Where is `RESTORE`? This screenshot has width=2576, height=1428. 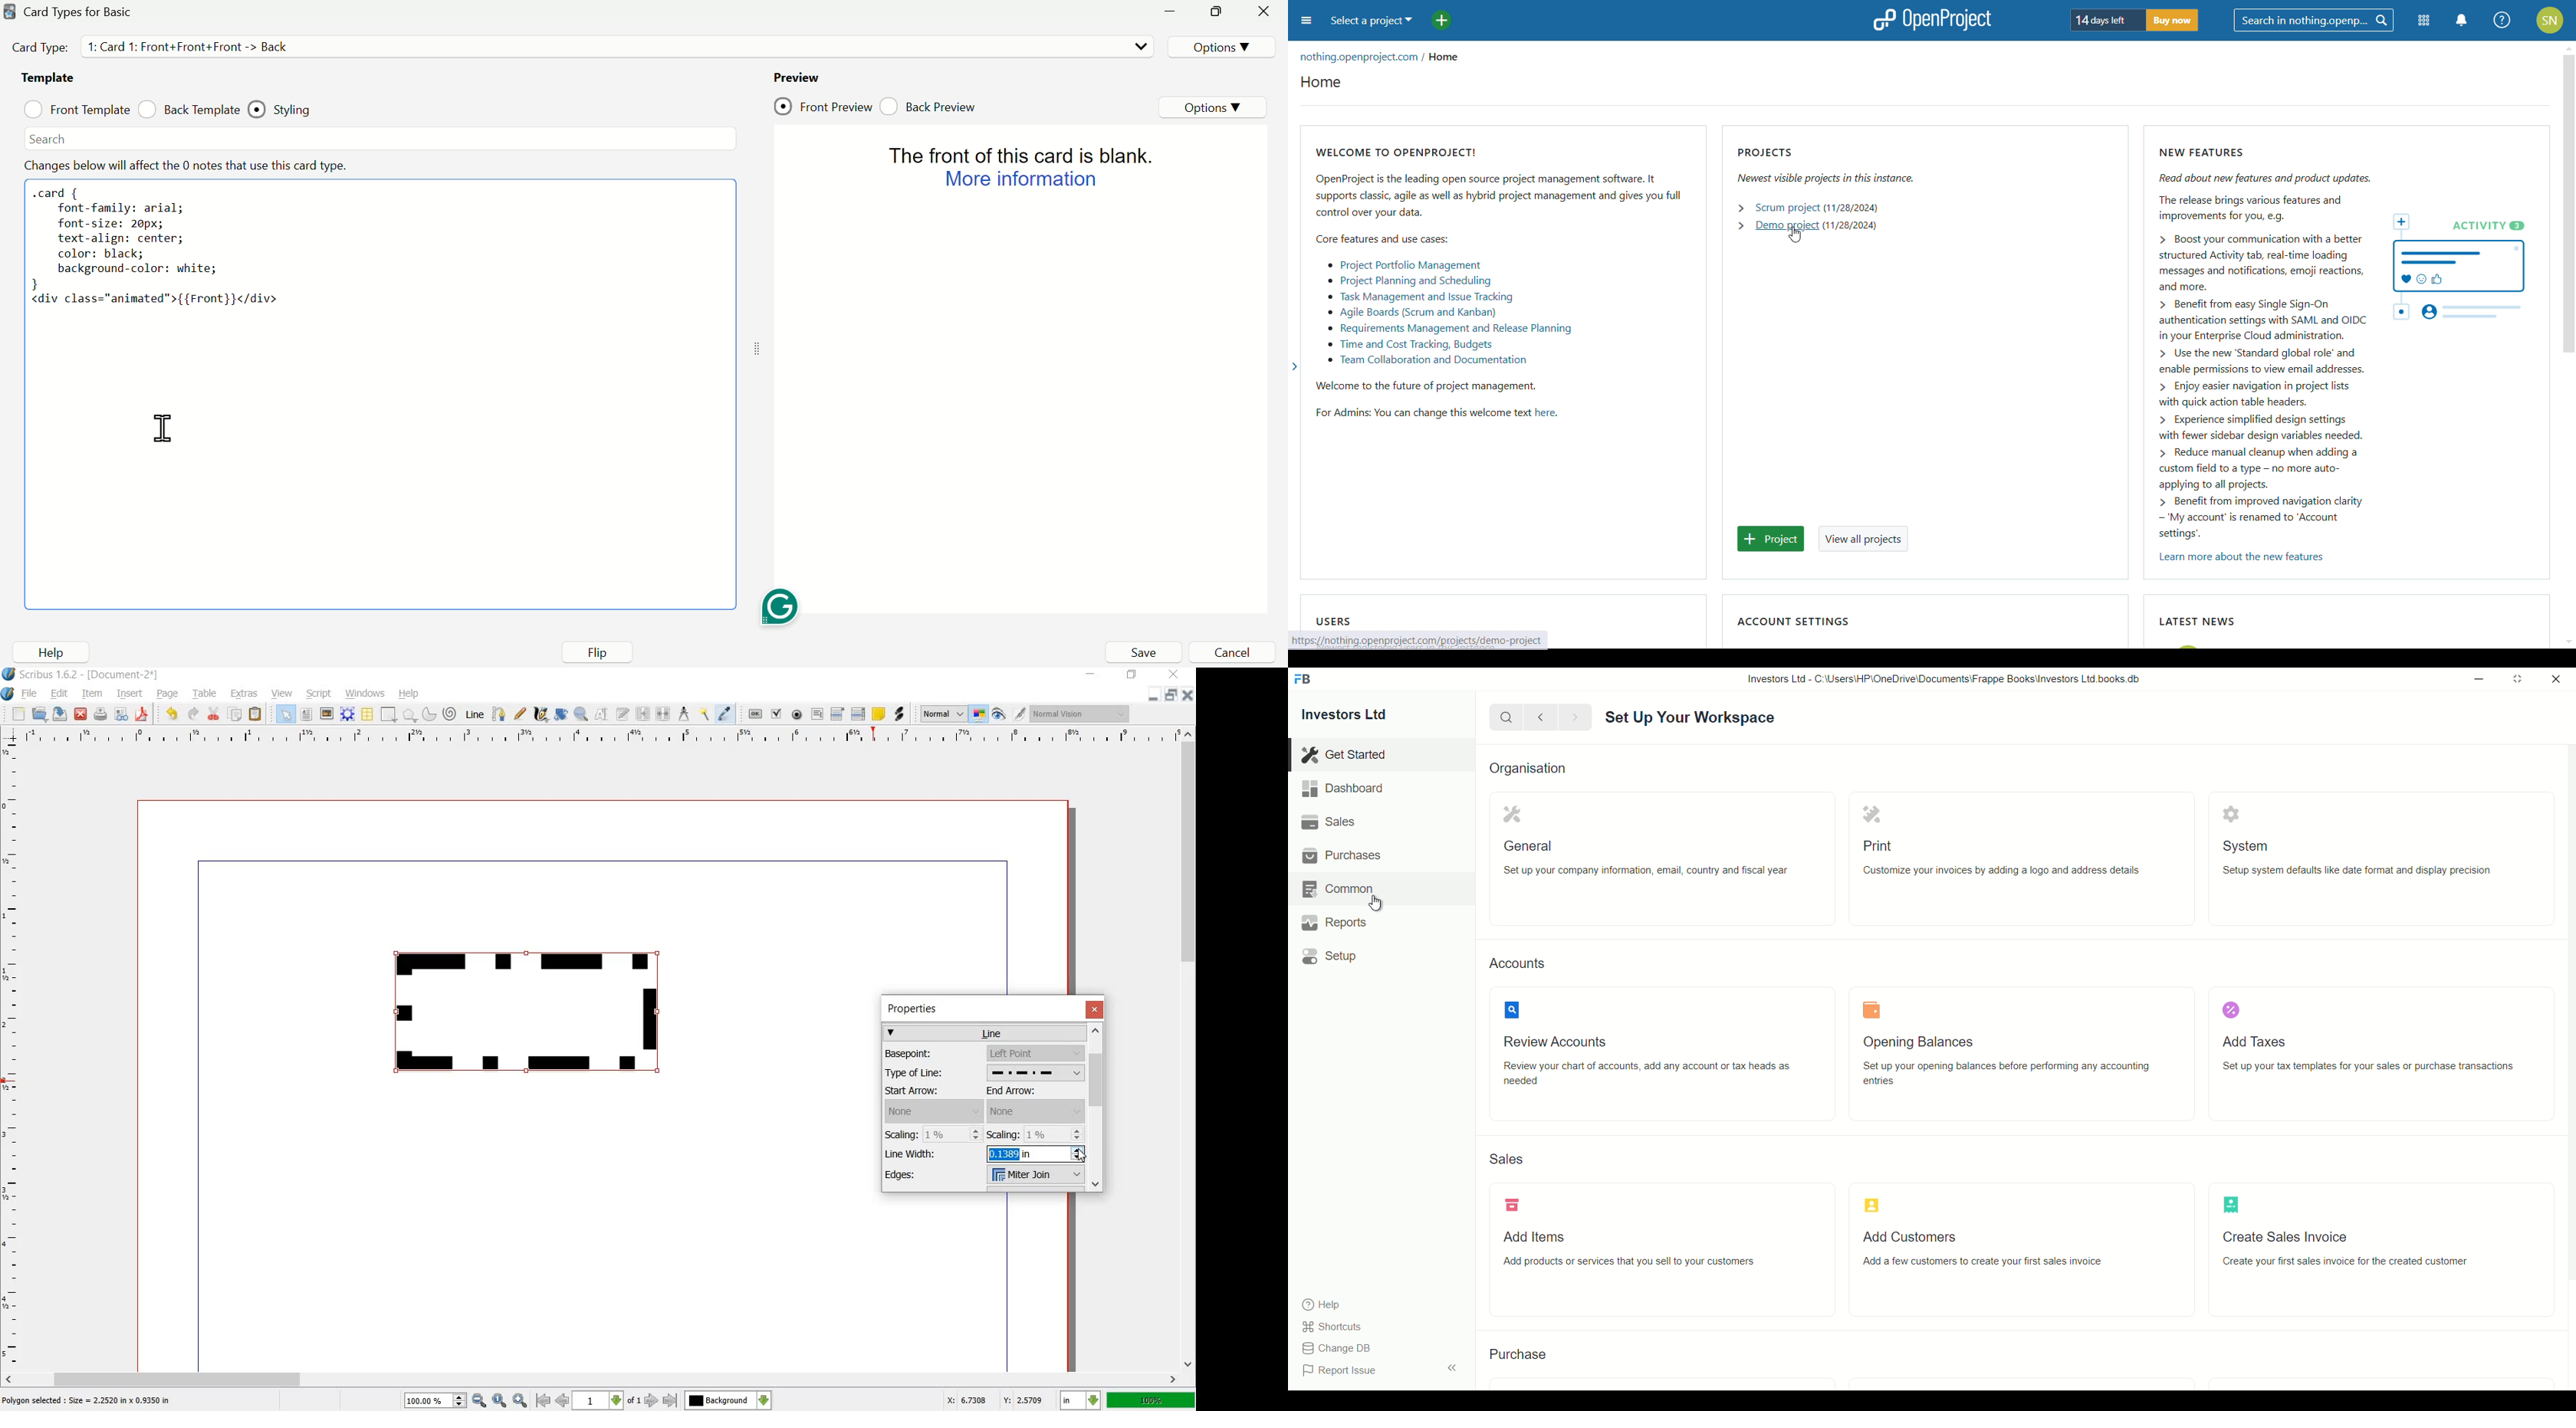 RESTORE is located at coordinates (1131, 677).